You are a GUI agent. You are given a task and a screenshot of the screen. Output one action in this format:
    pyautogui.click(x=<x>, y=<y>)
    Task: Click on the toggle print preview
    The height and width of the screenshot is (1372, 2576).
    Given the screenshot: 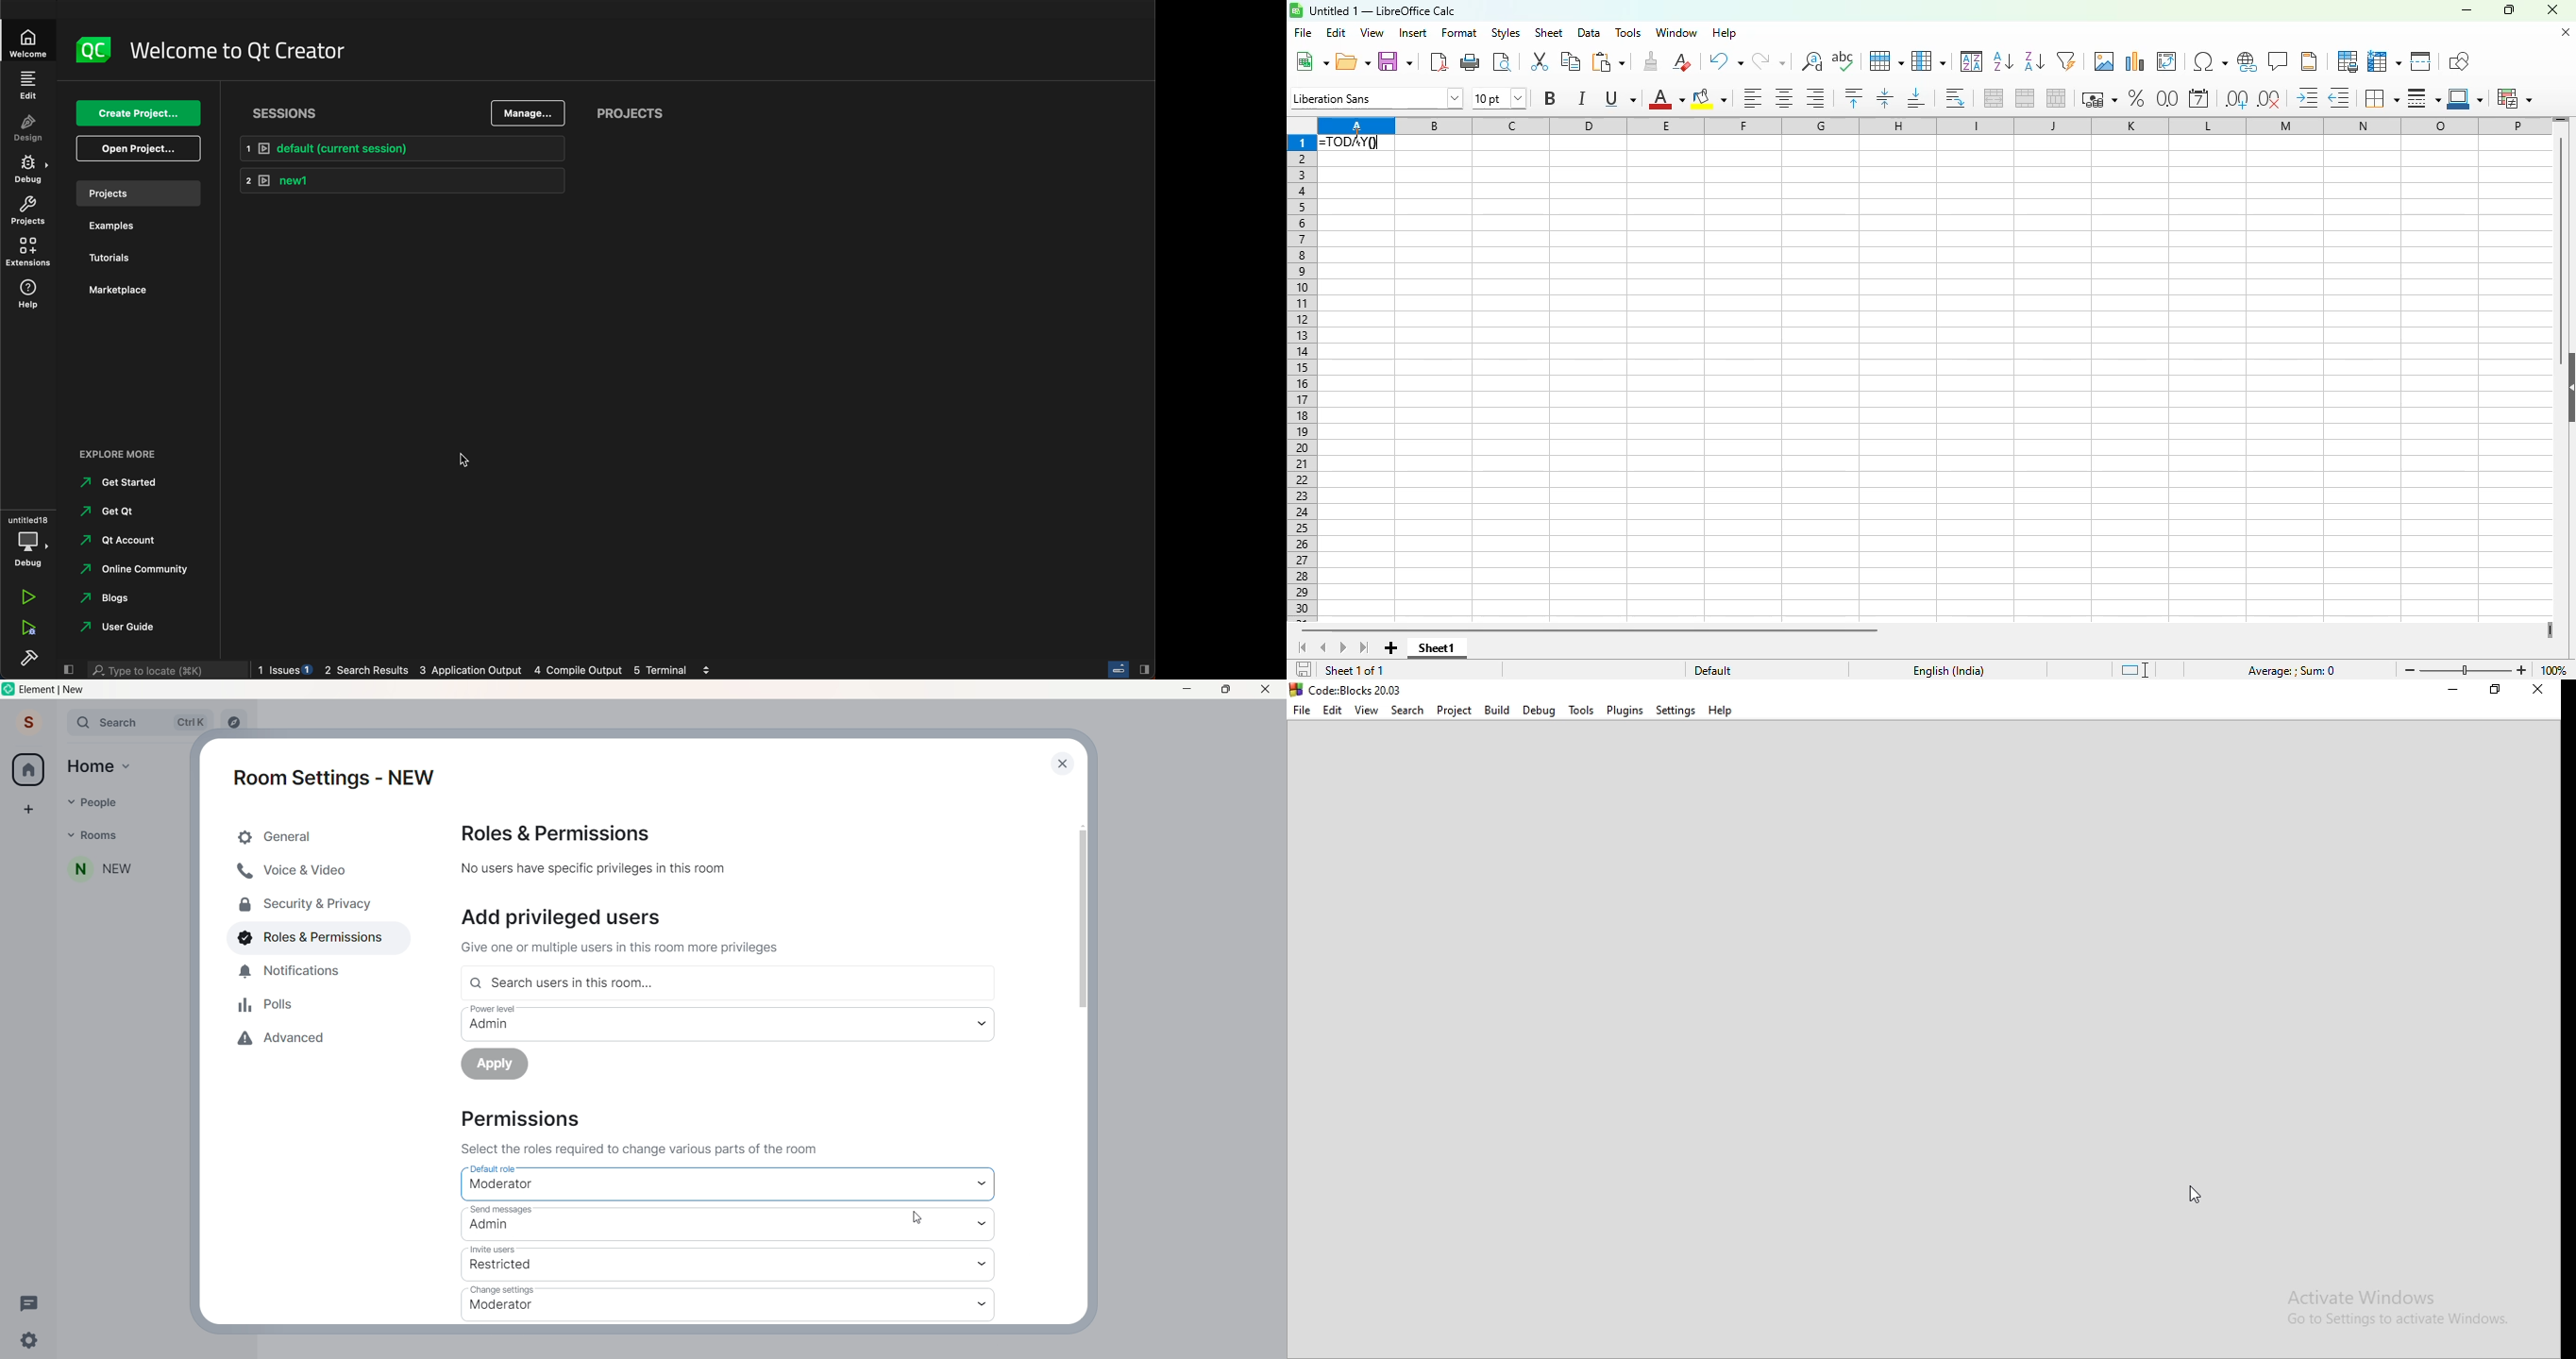 What is the action you would take?
    pyautogui.click(x=1503, y=62)
    